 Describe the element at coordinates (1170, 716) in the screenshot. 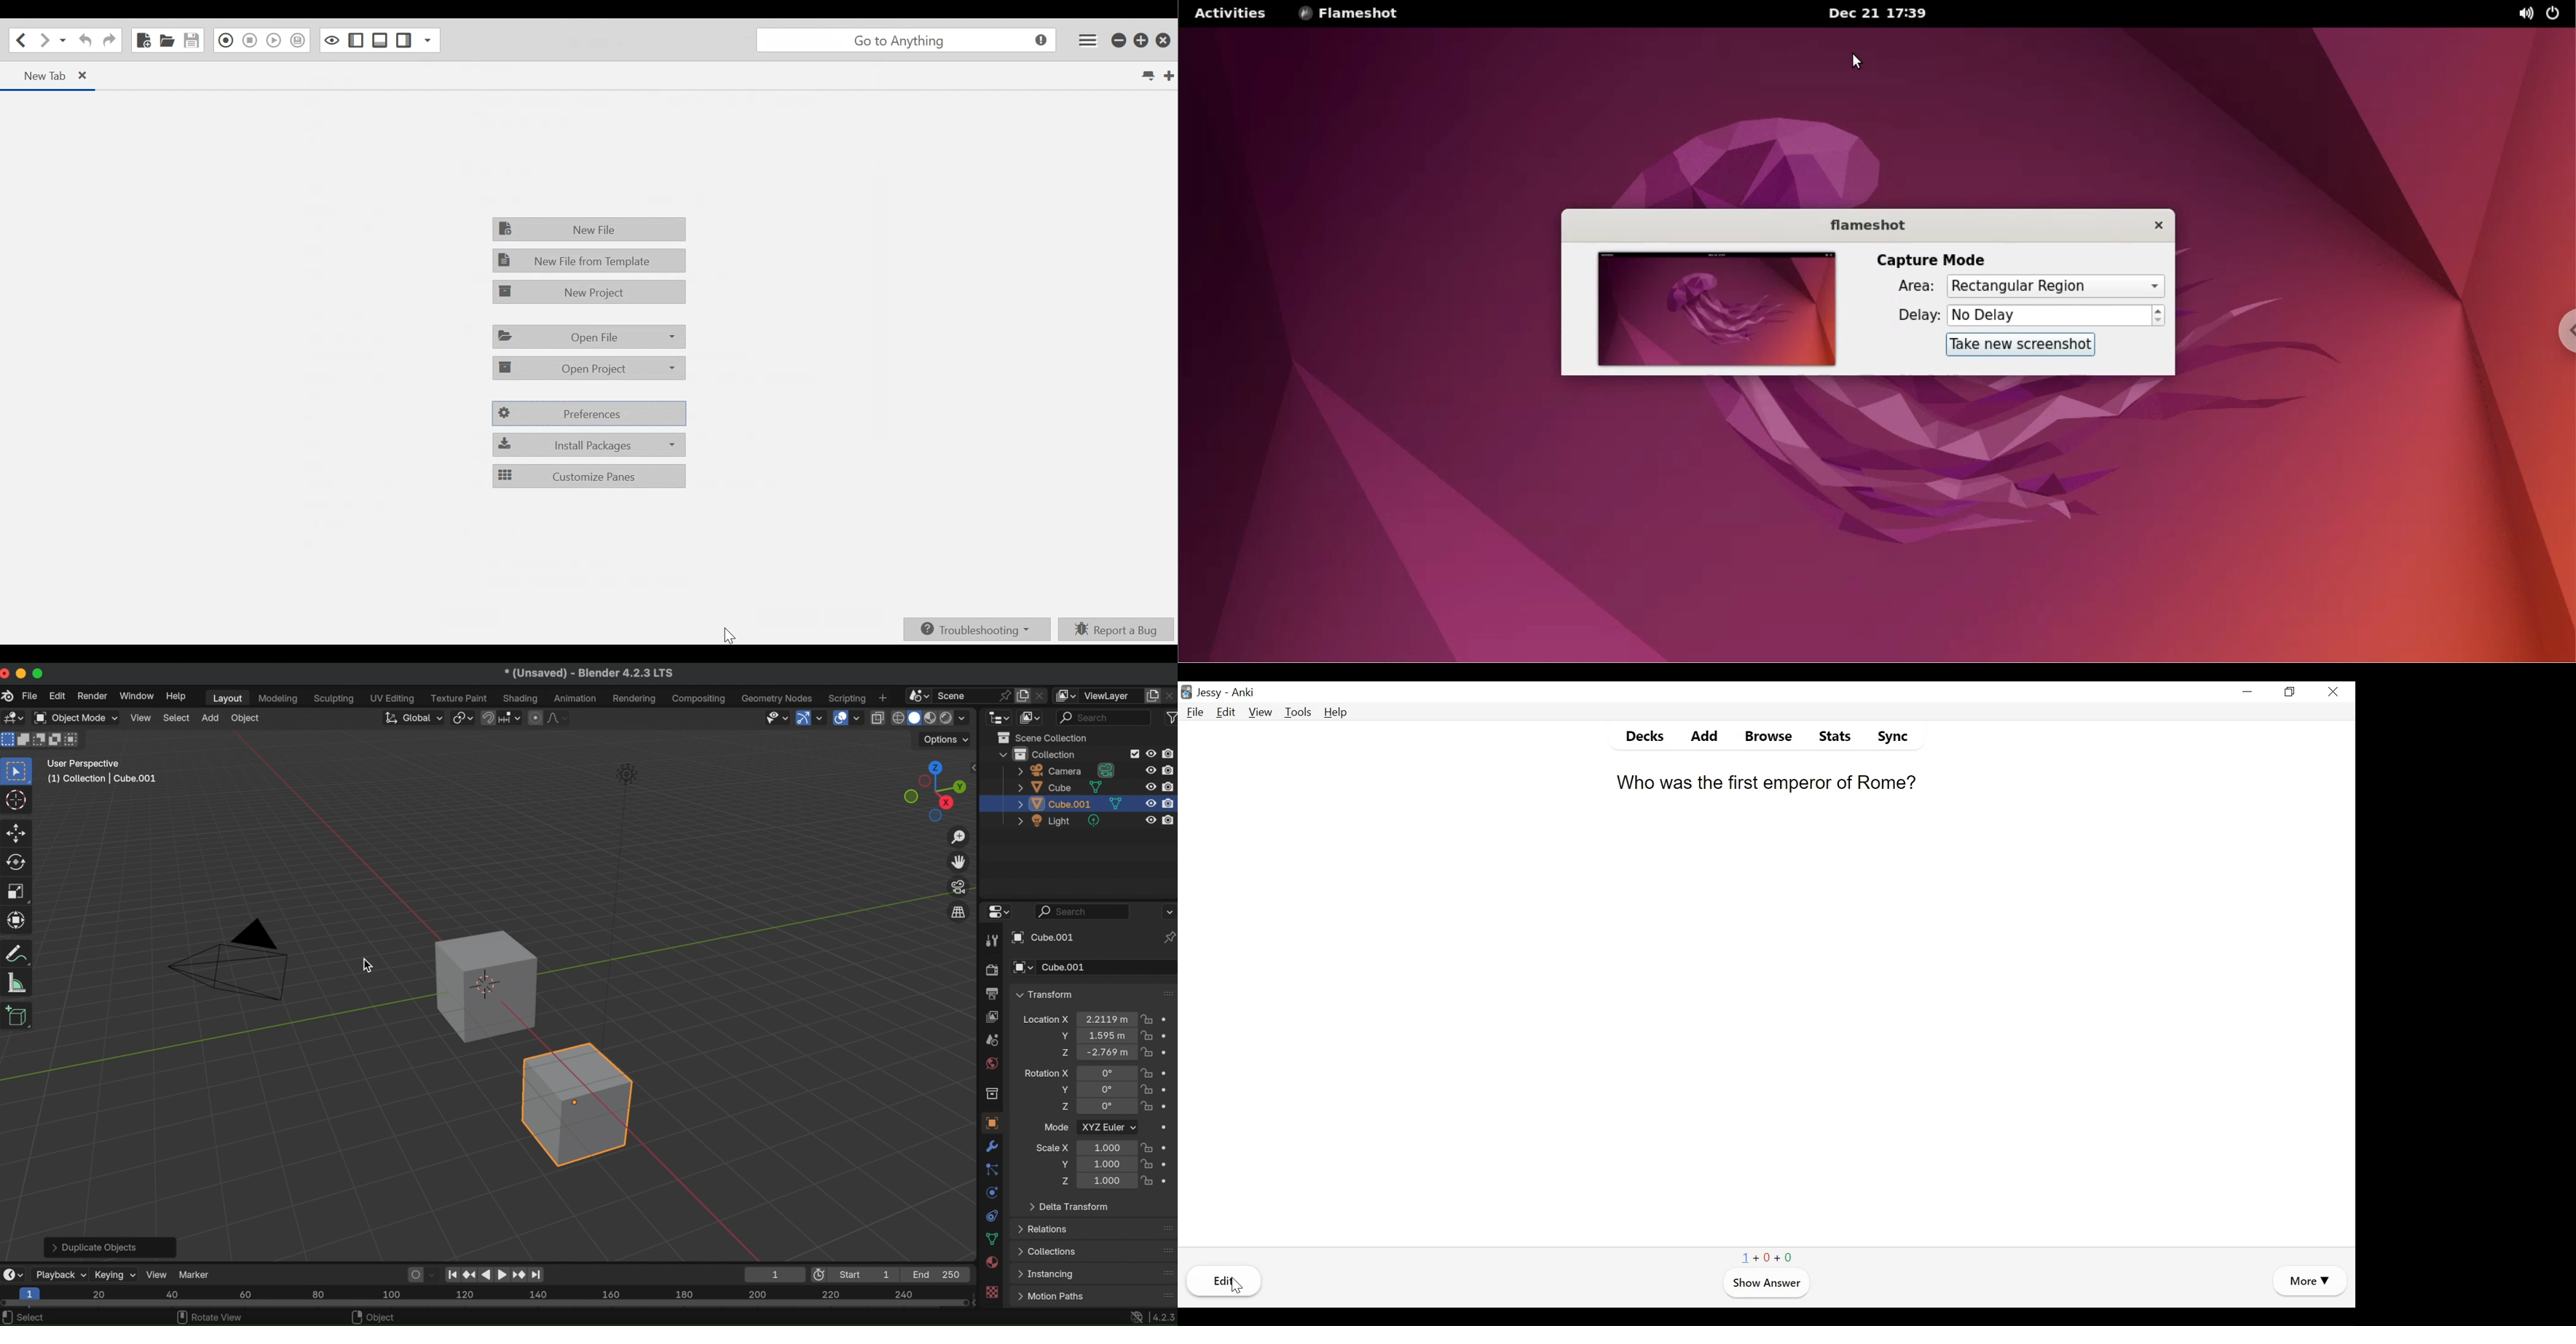

I see `filter icon` at that location.